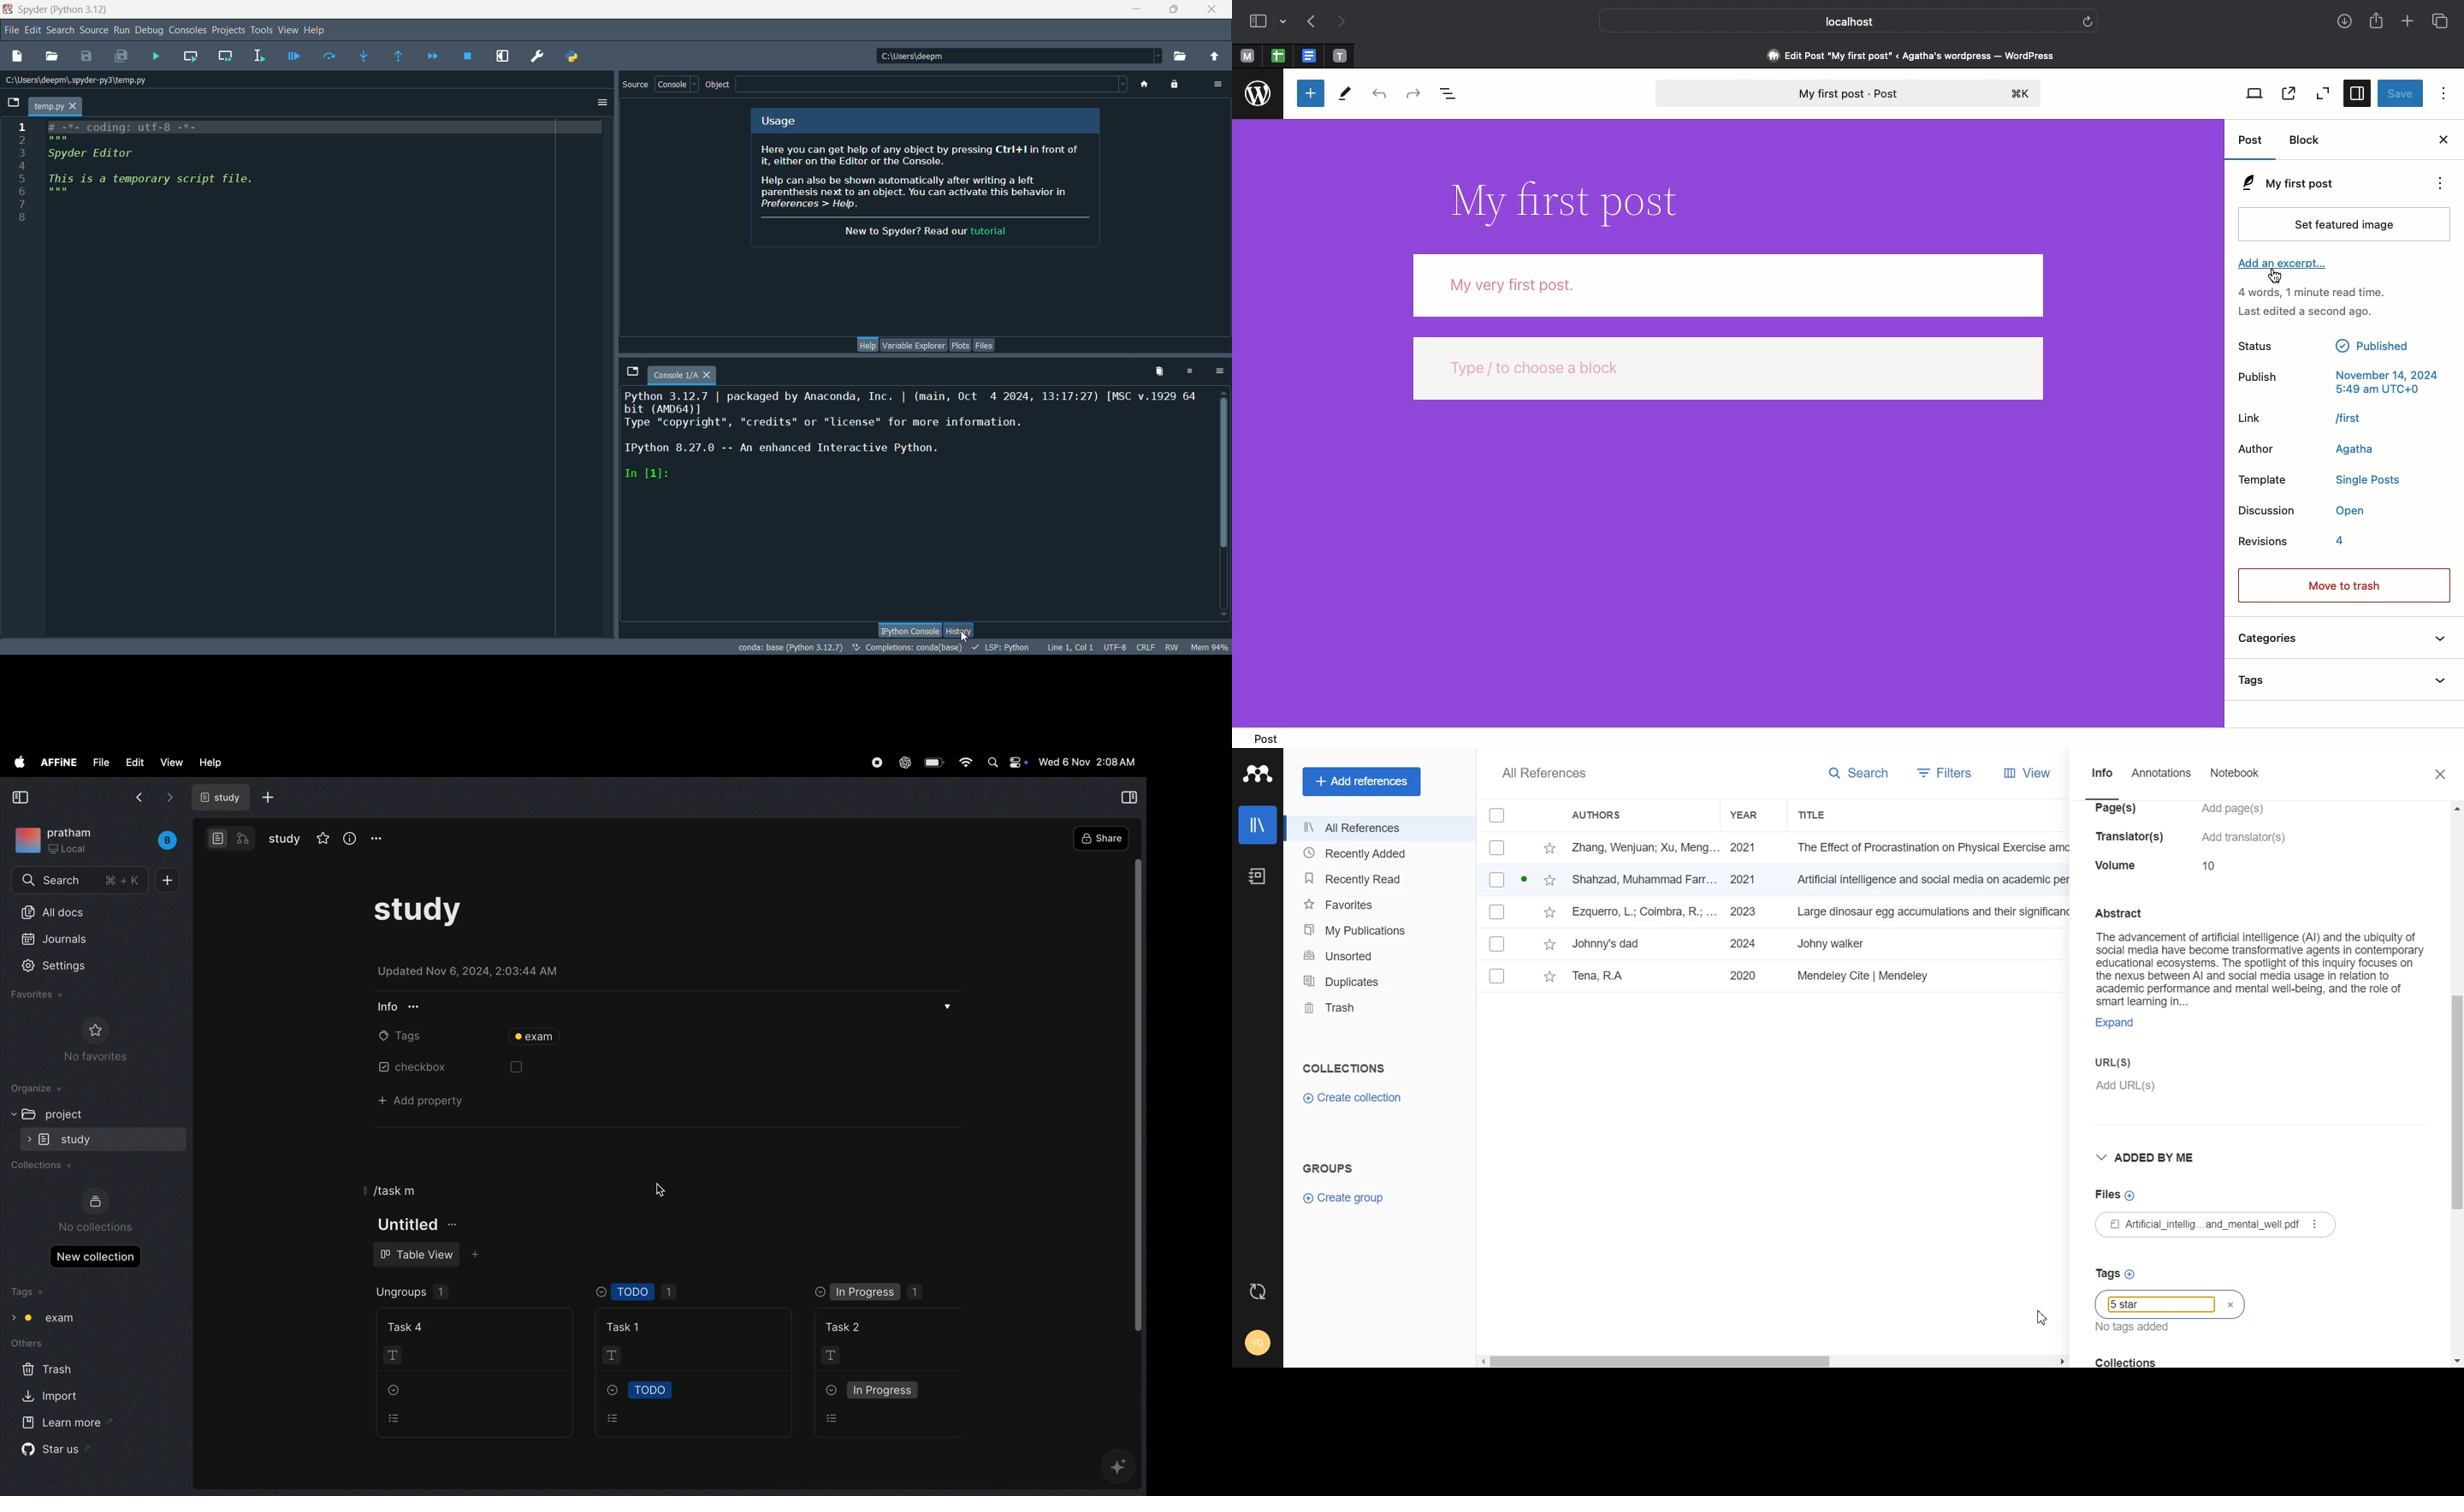  I want to click on change to parent directory, so click(1218, 57).